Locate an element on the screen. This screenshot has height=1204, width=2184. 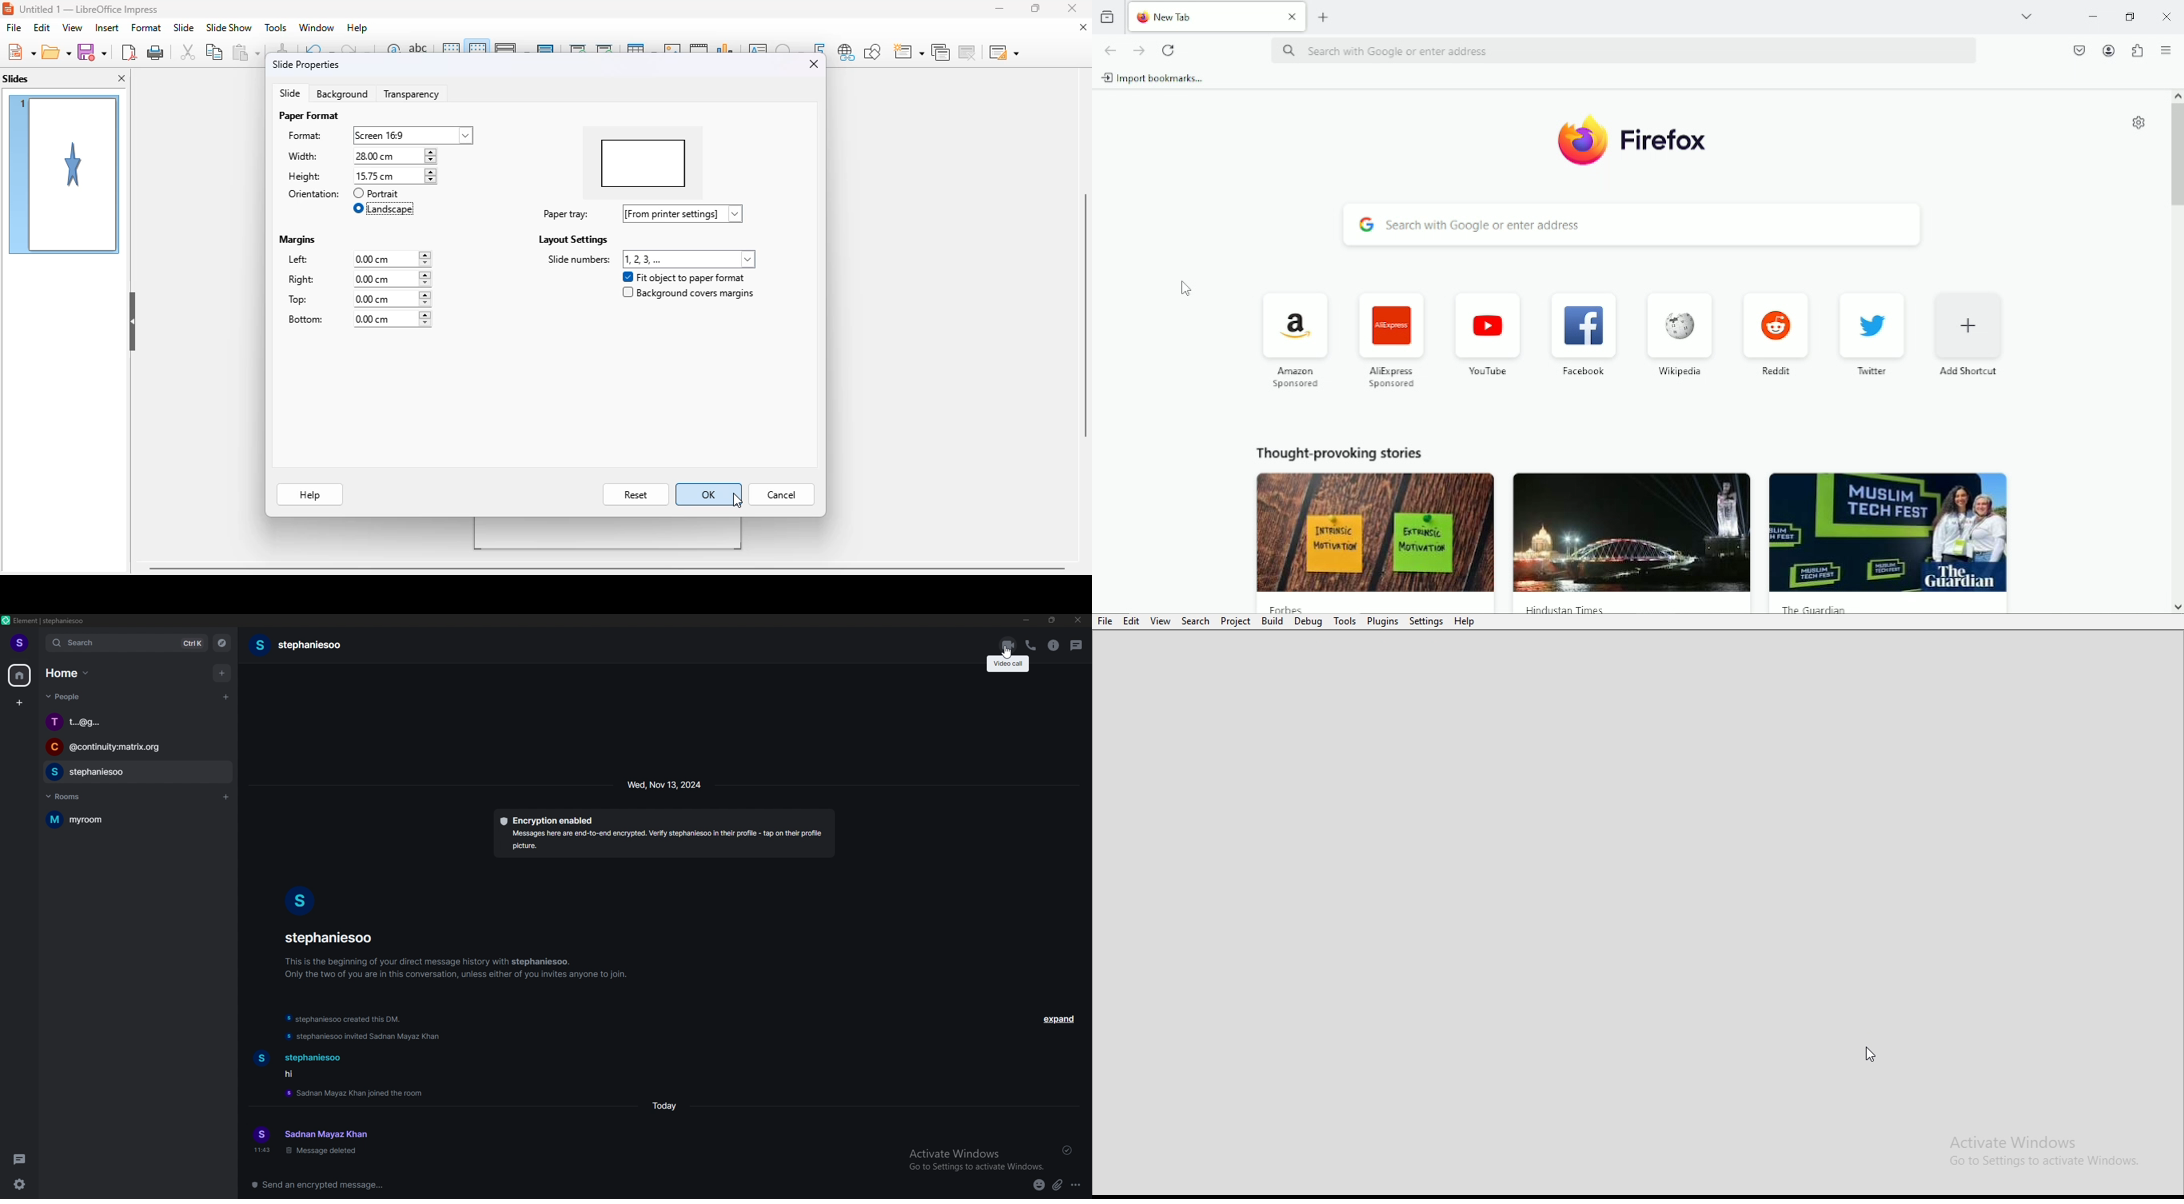
cursor is located at coordinates (737, 501).